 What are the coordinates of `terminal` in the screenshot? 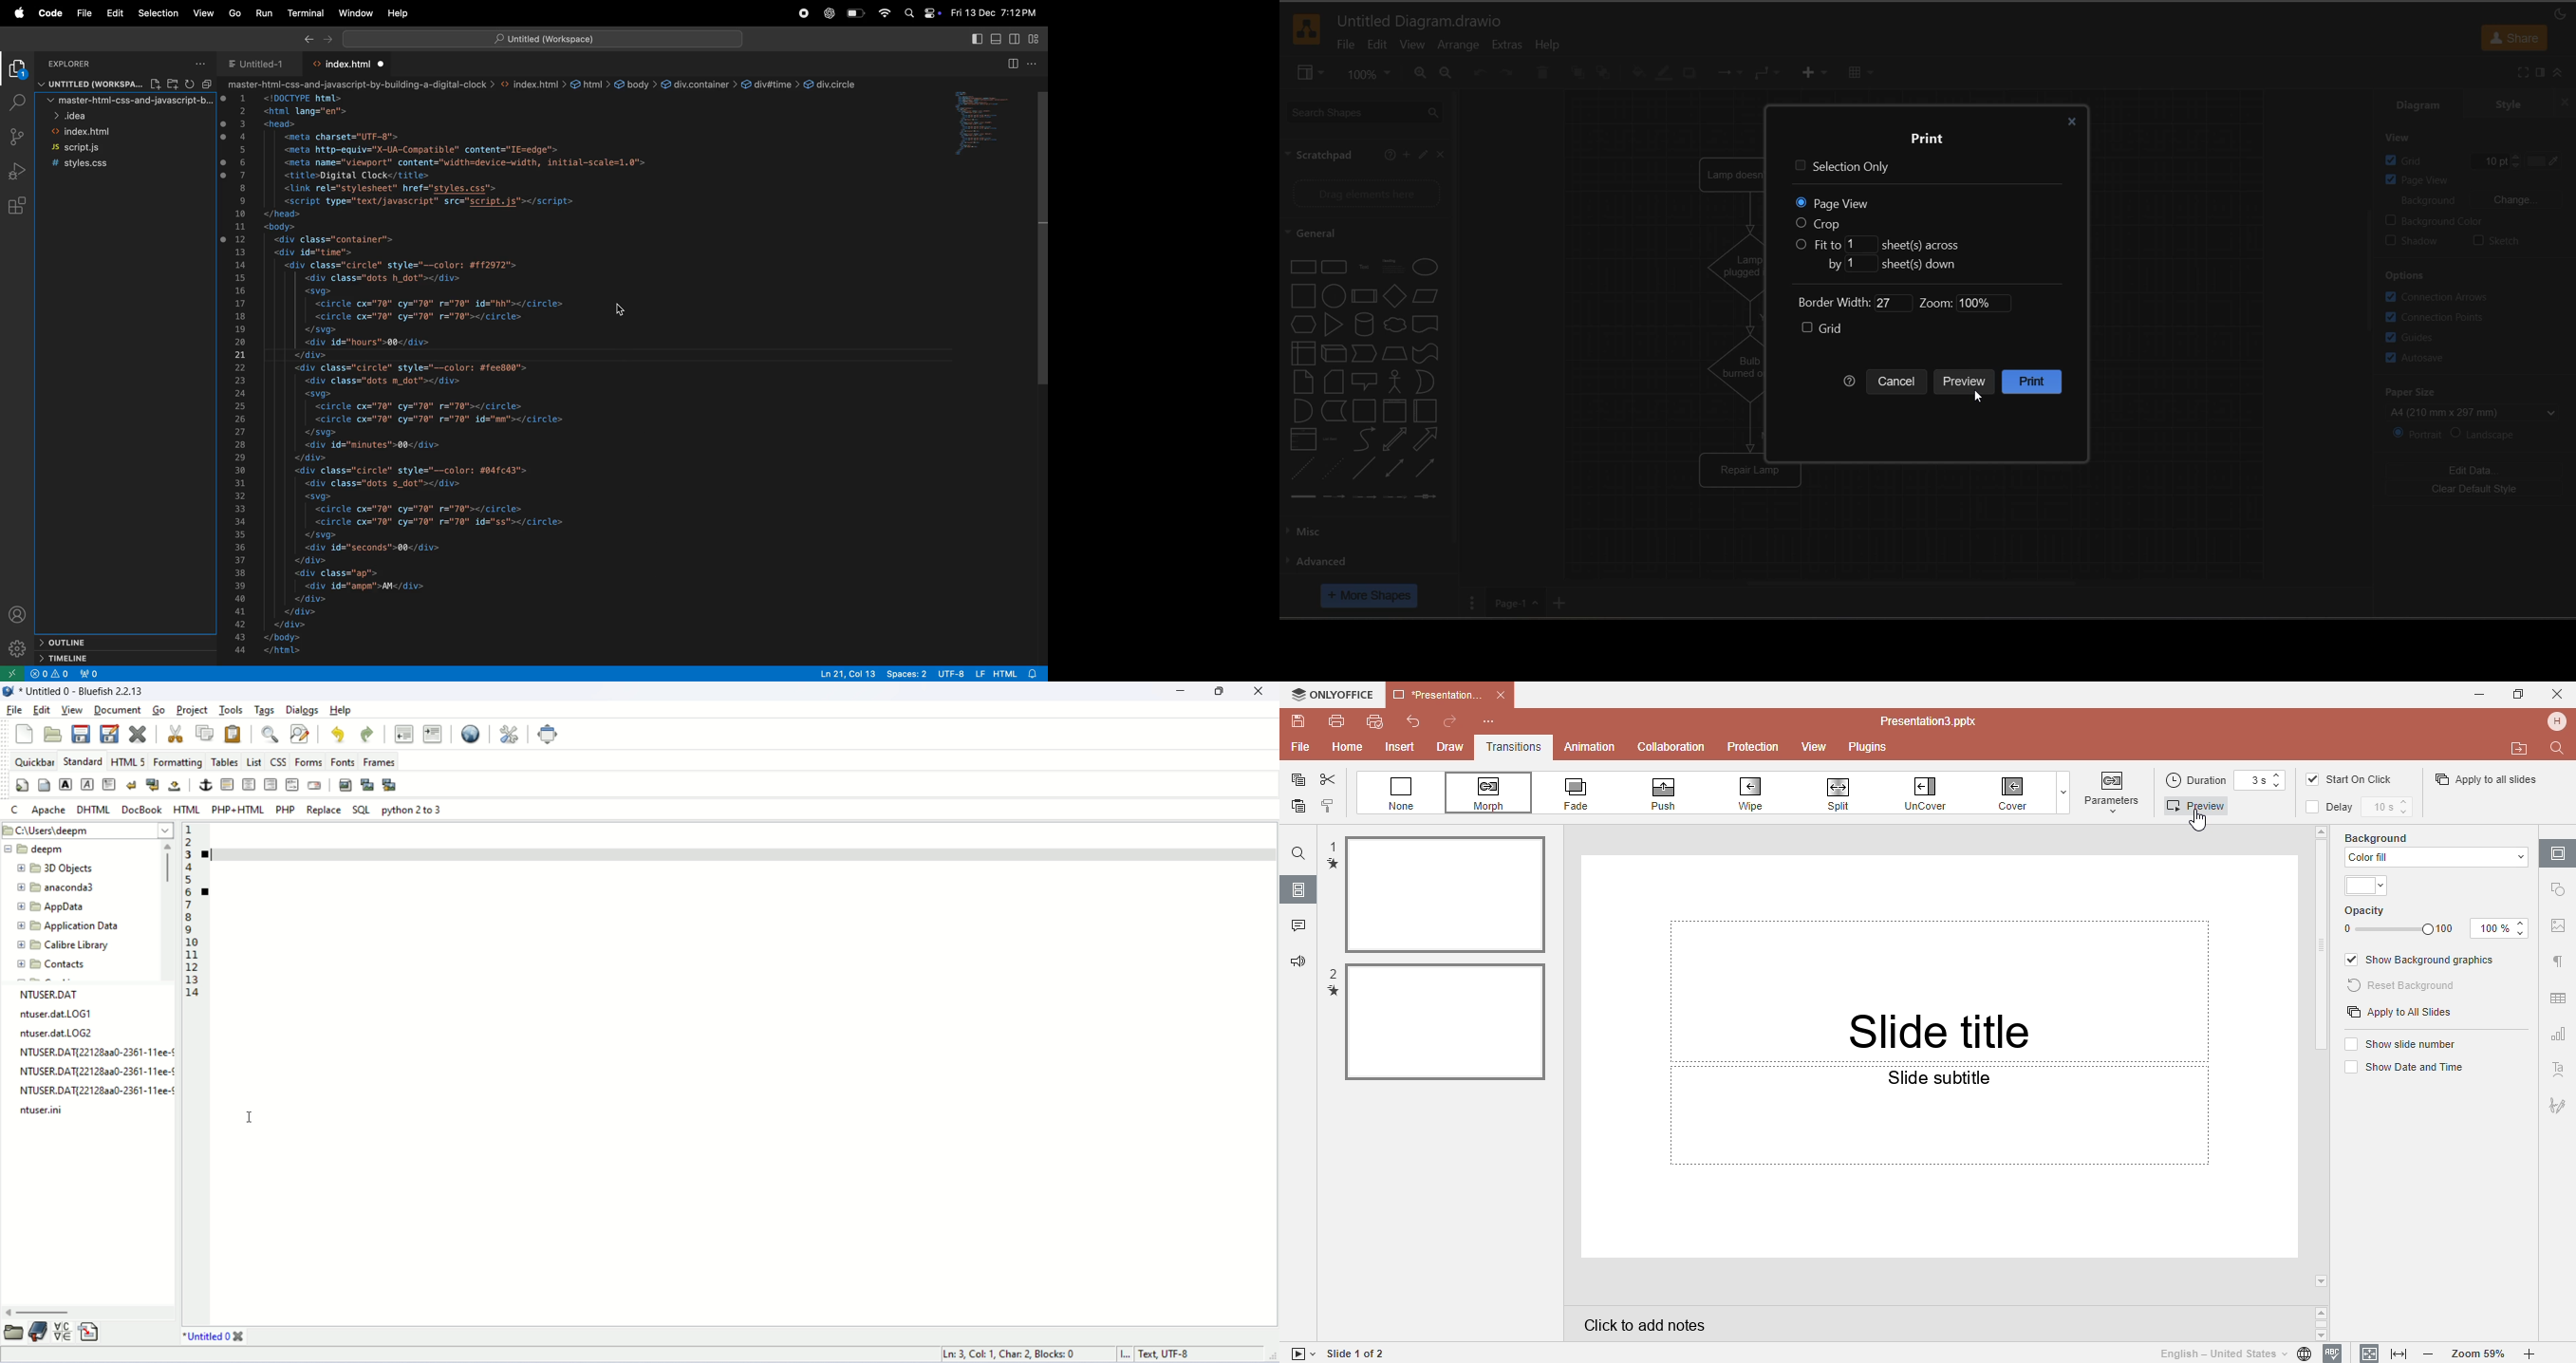 It's located at (306, 13).